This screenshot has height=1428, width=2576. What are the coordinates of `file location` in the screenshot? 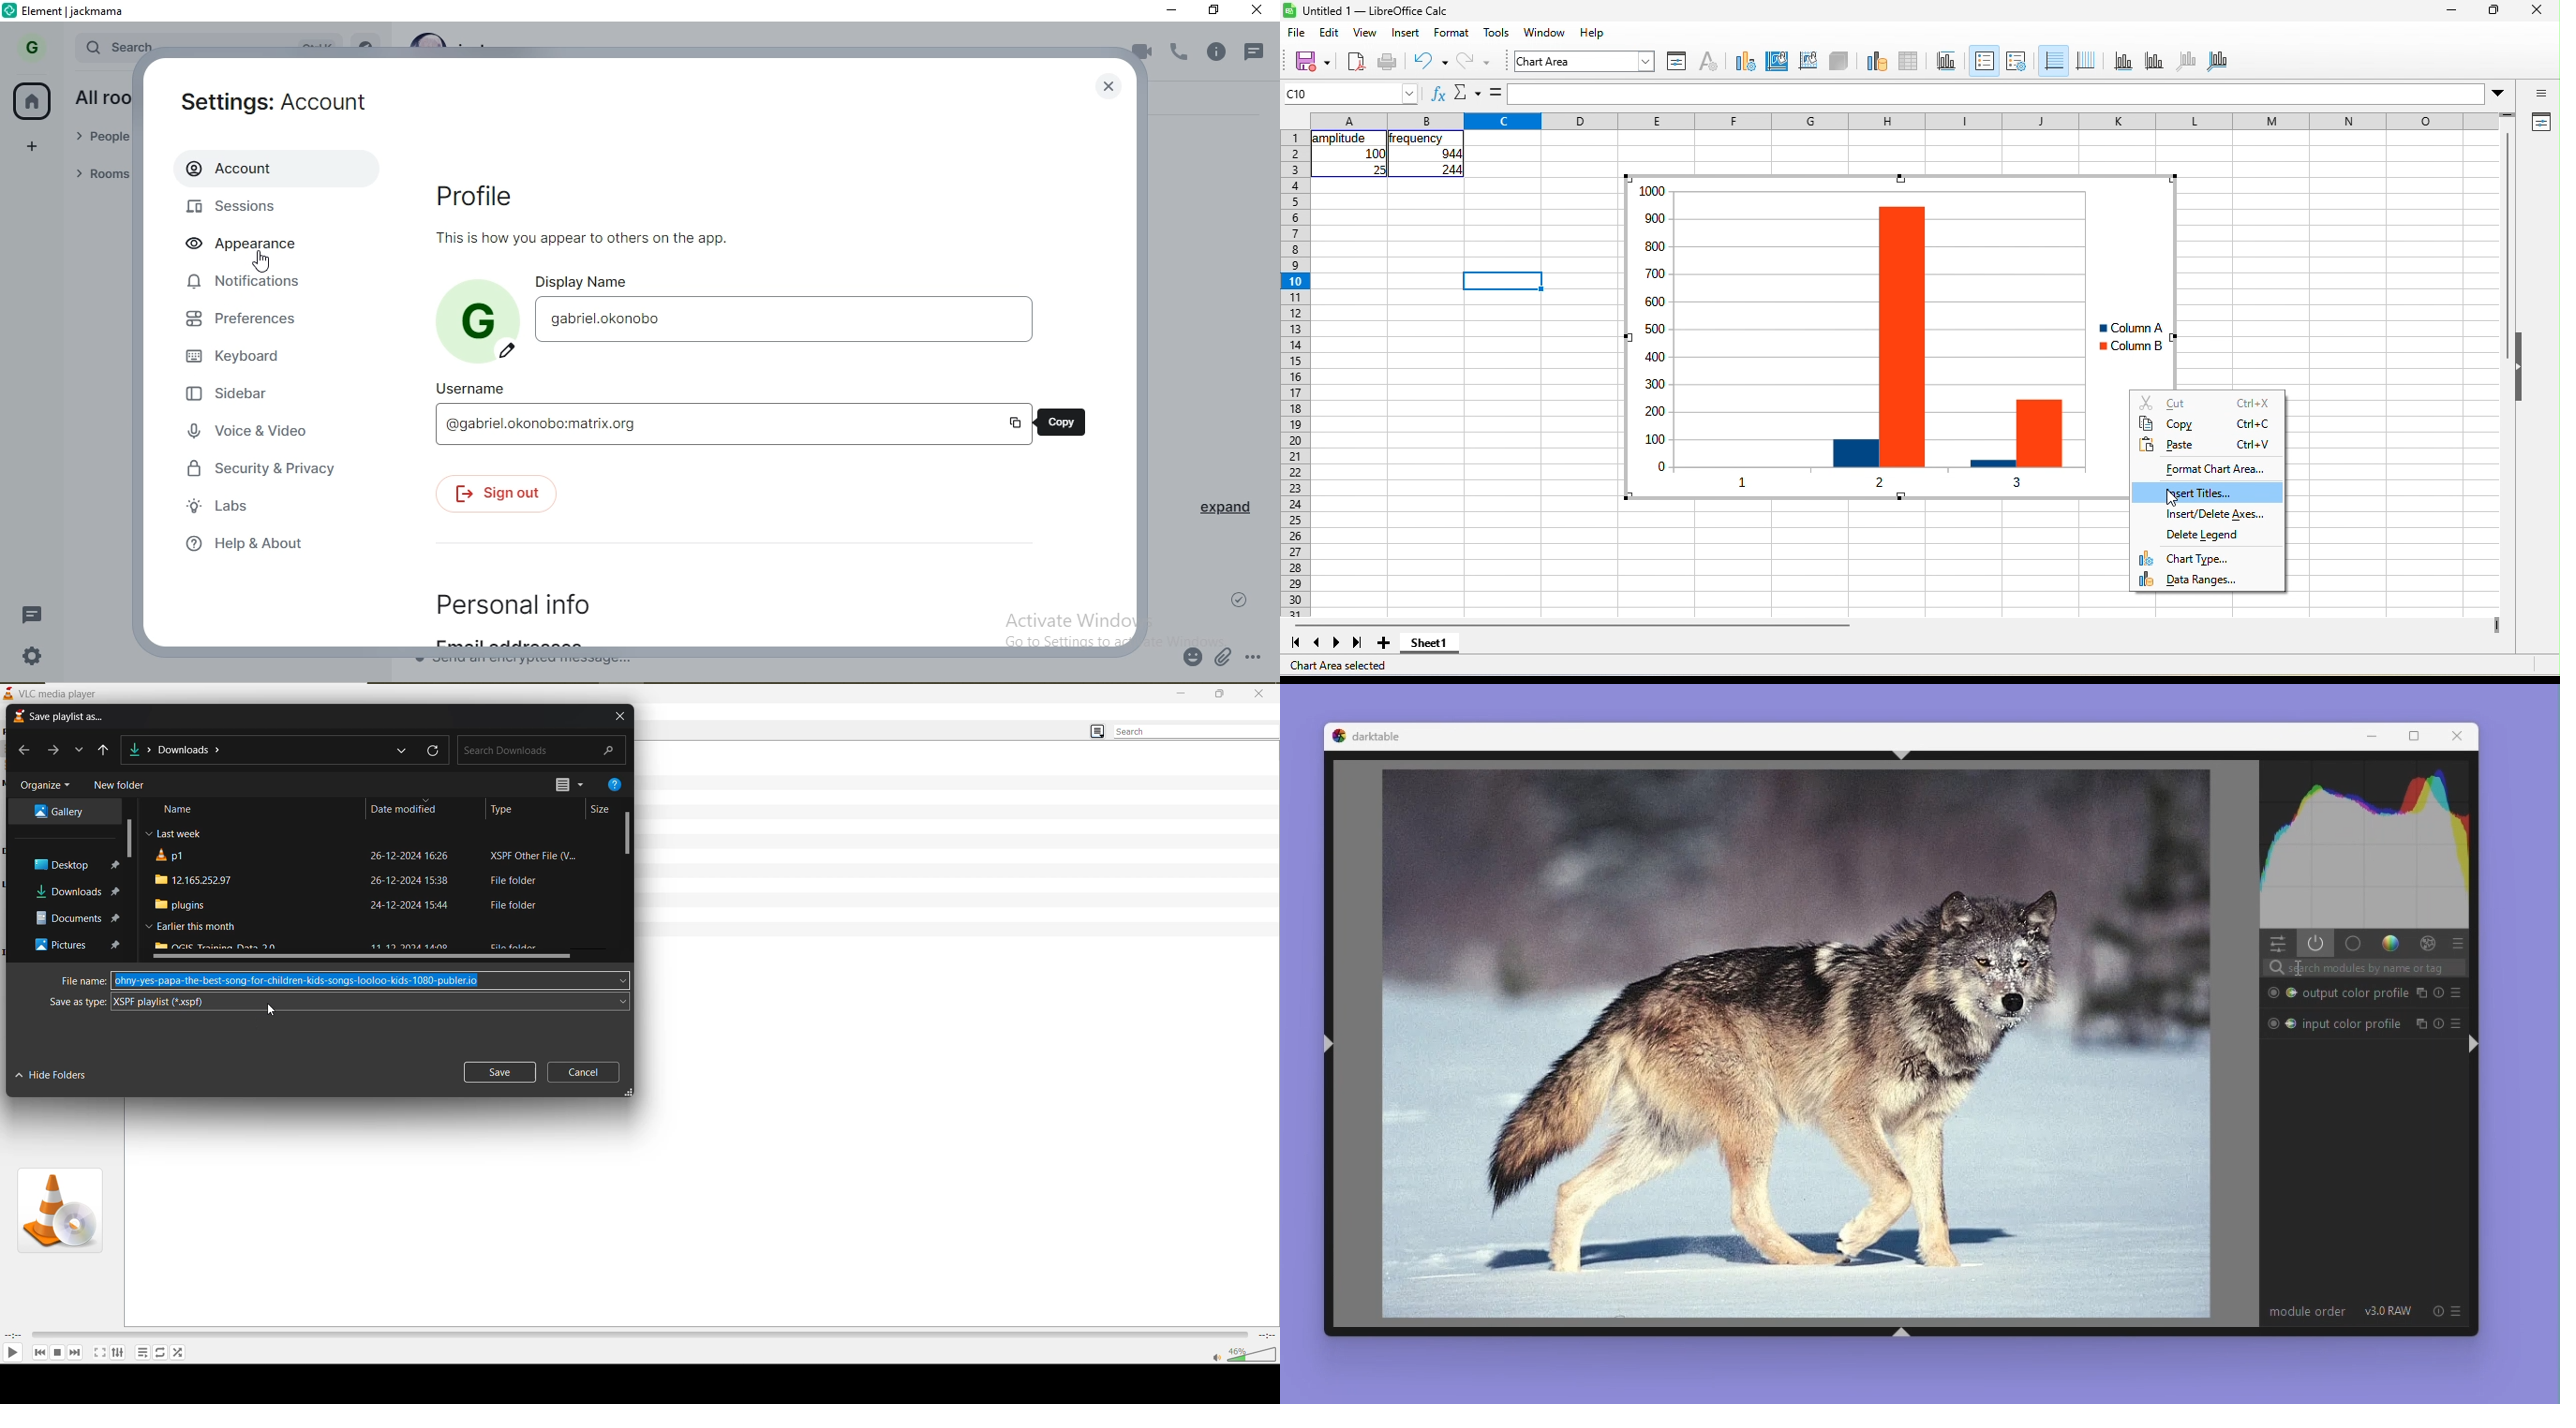 It's located at (183, 750).